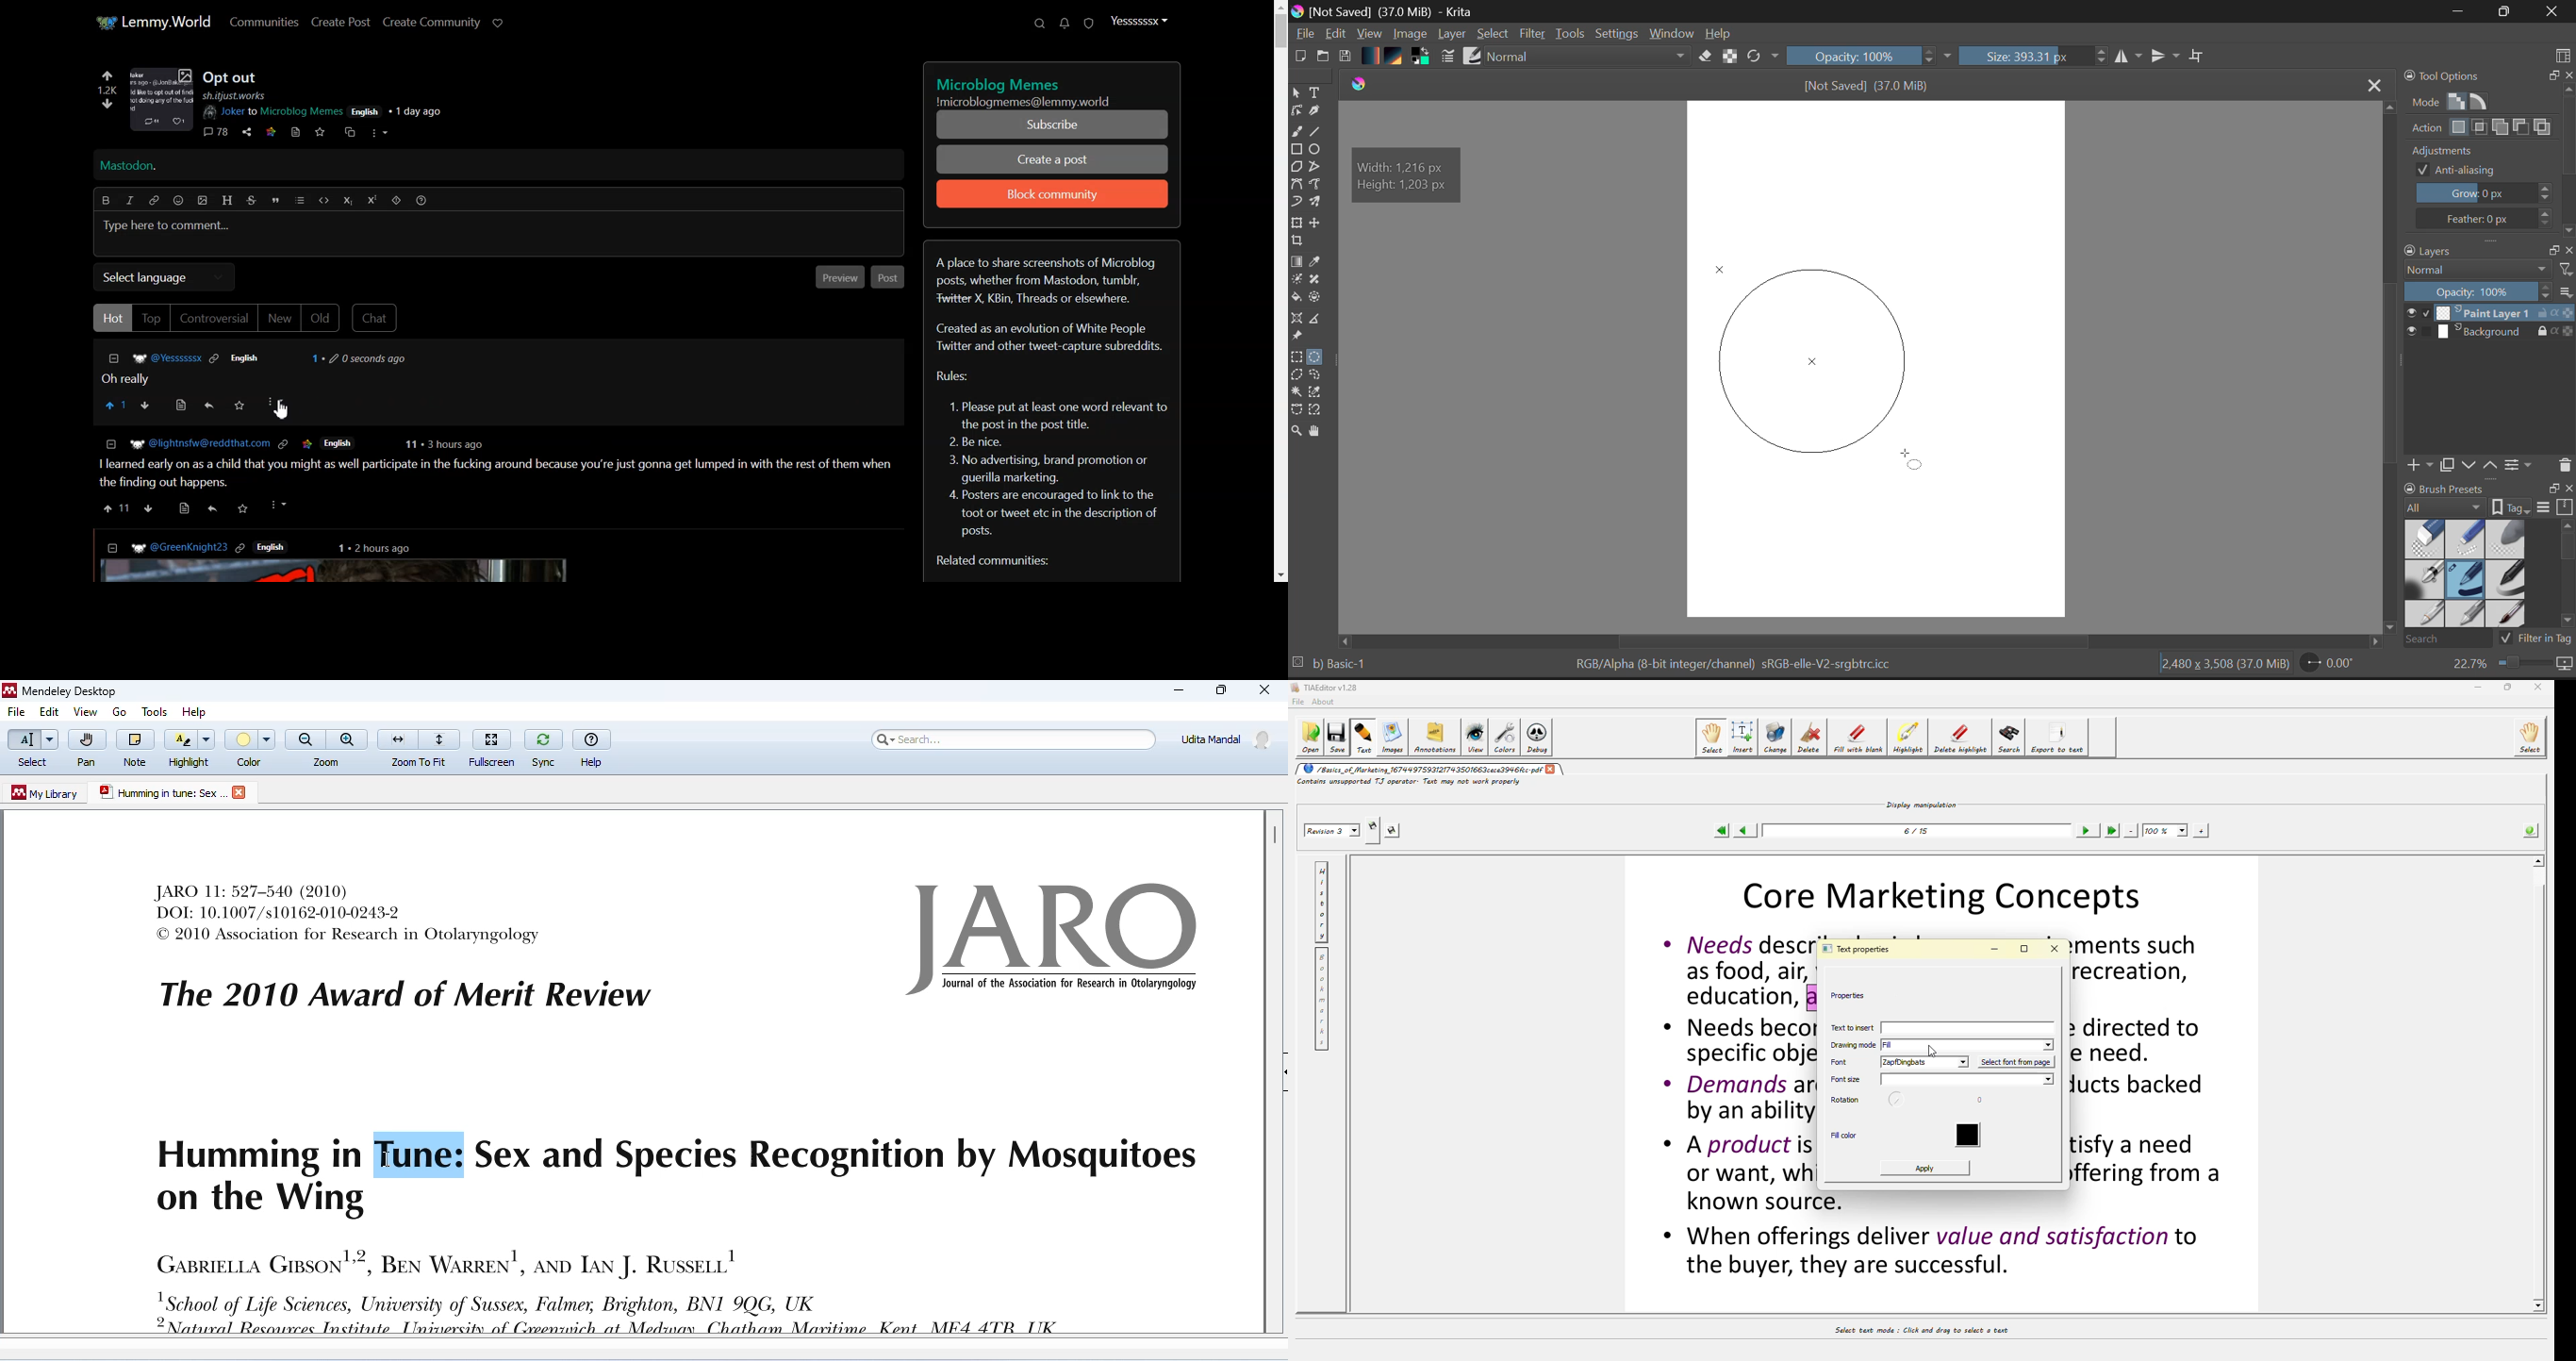  I want to click on Text, so click(1037, 101).